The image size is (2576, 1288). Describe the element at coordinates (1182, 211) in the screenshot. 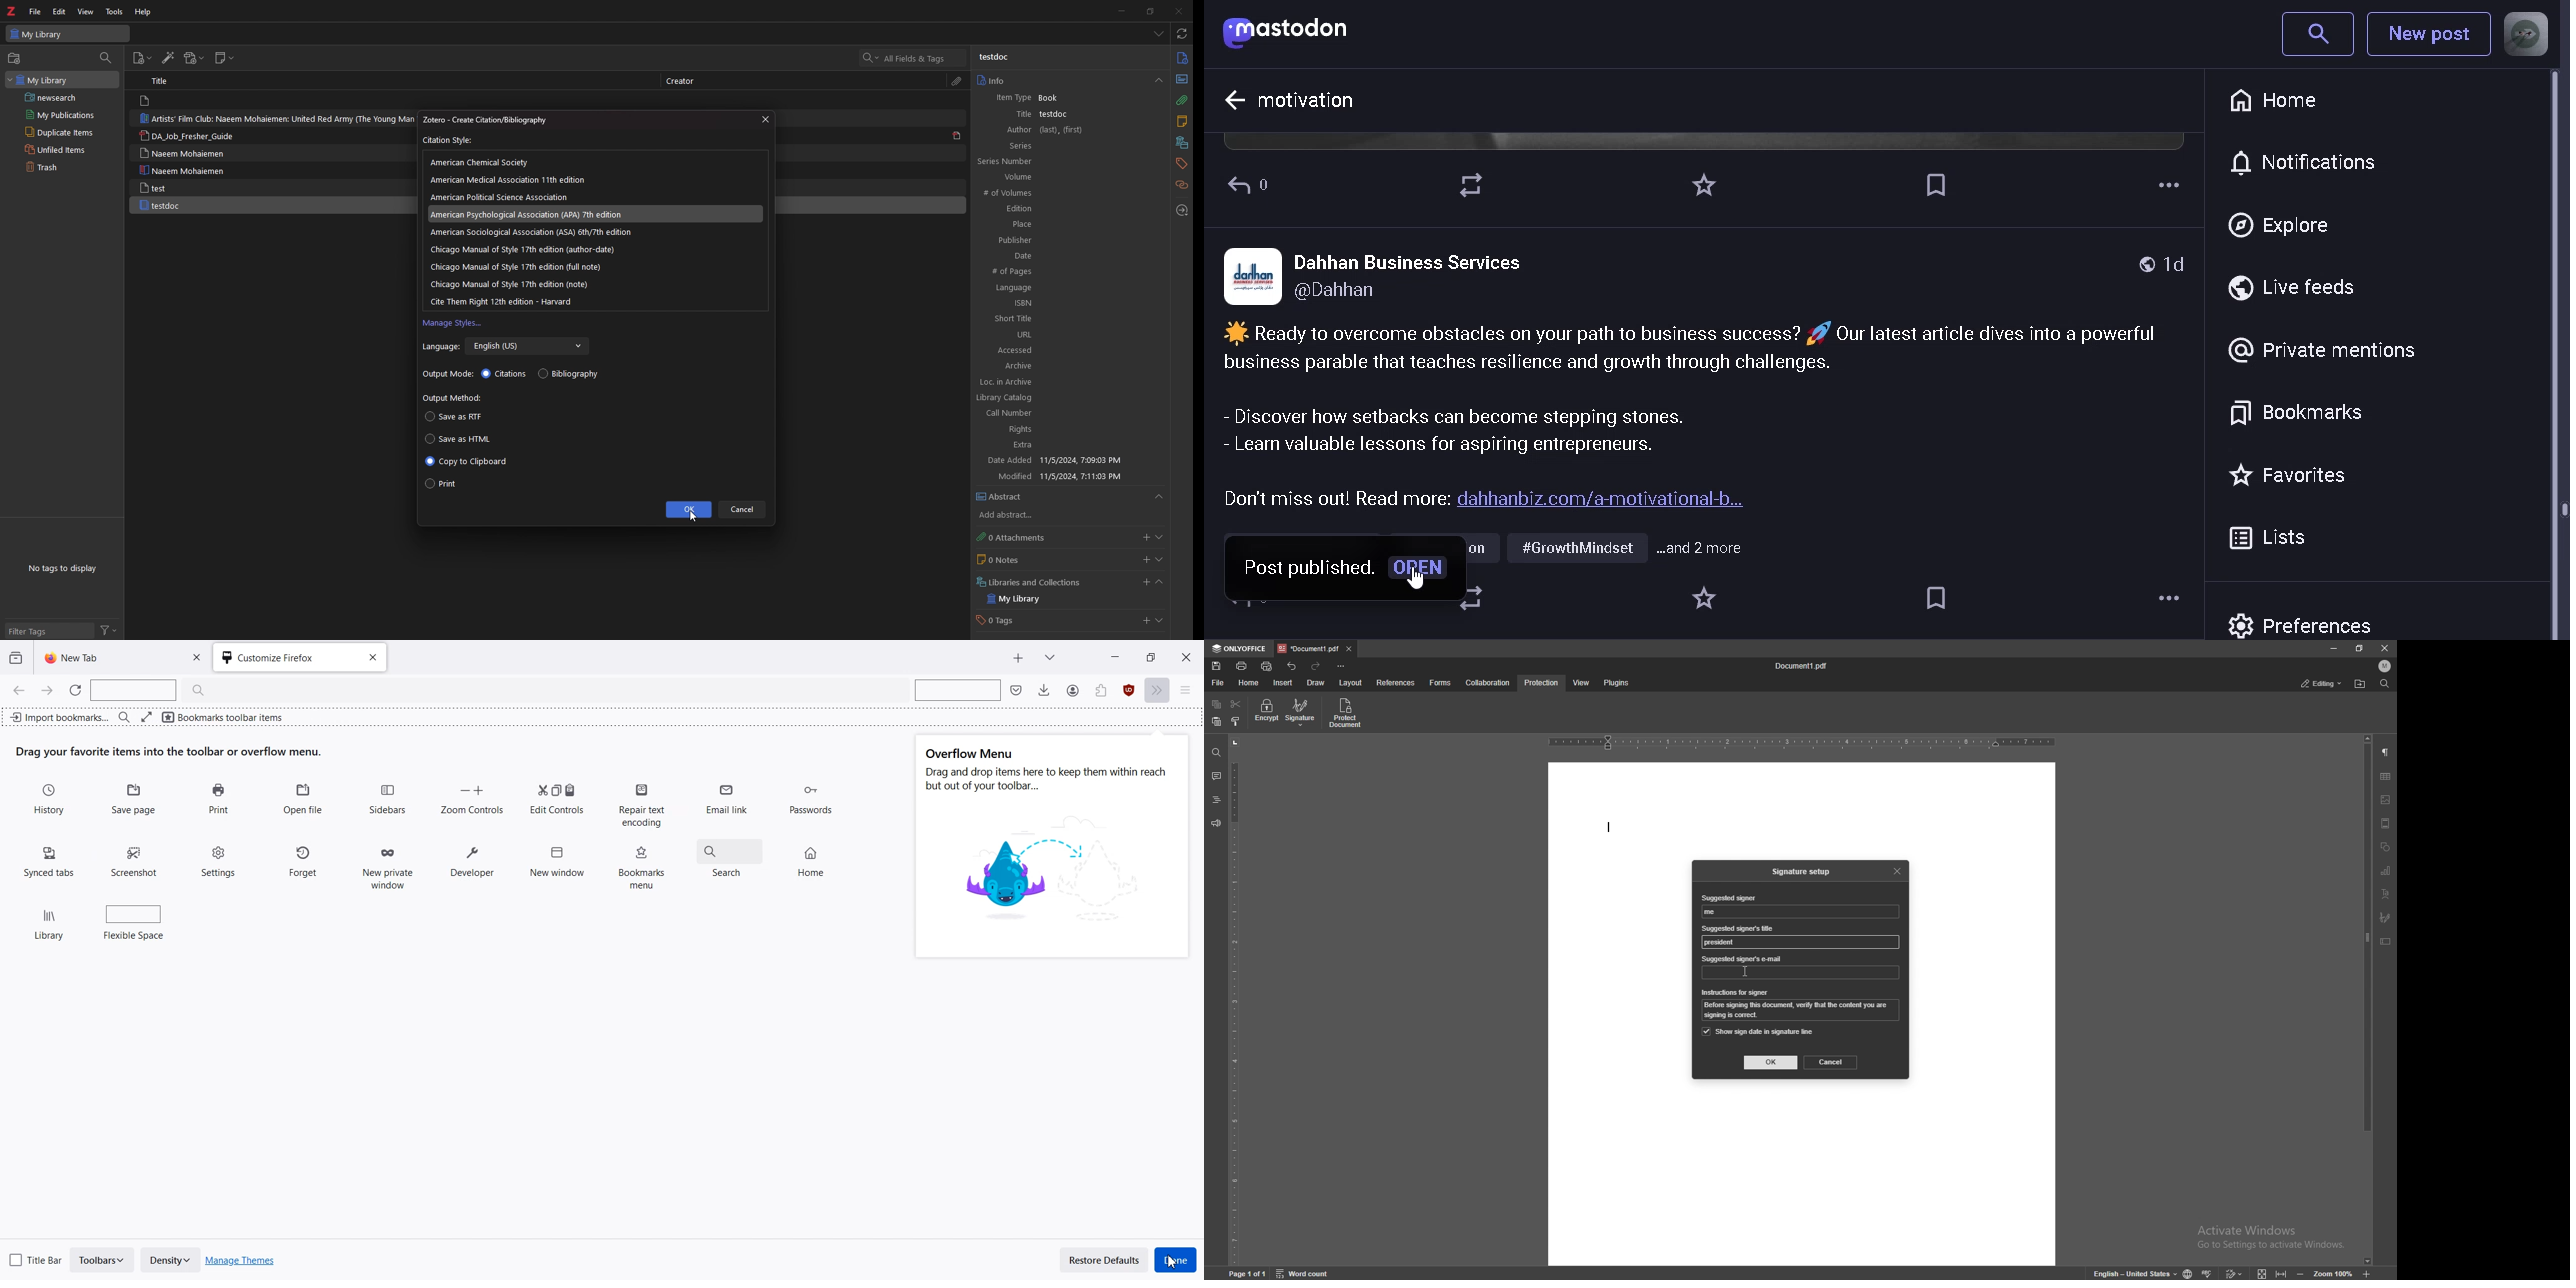

I see `locate` at that location.